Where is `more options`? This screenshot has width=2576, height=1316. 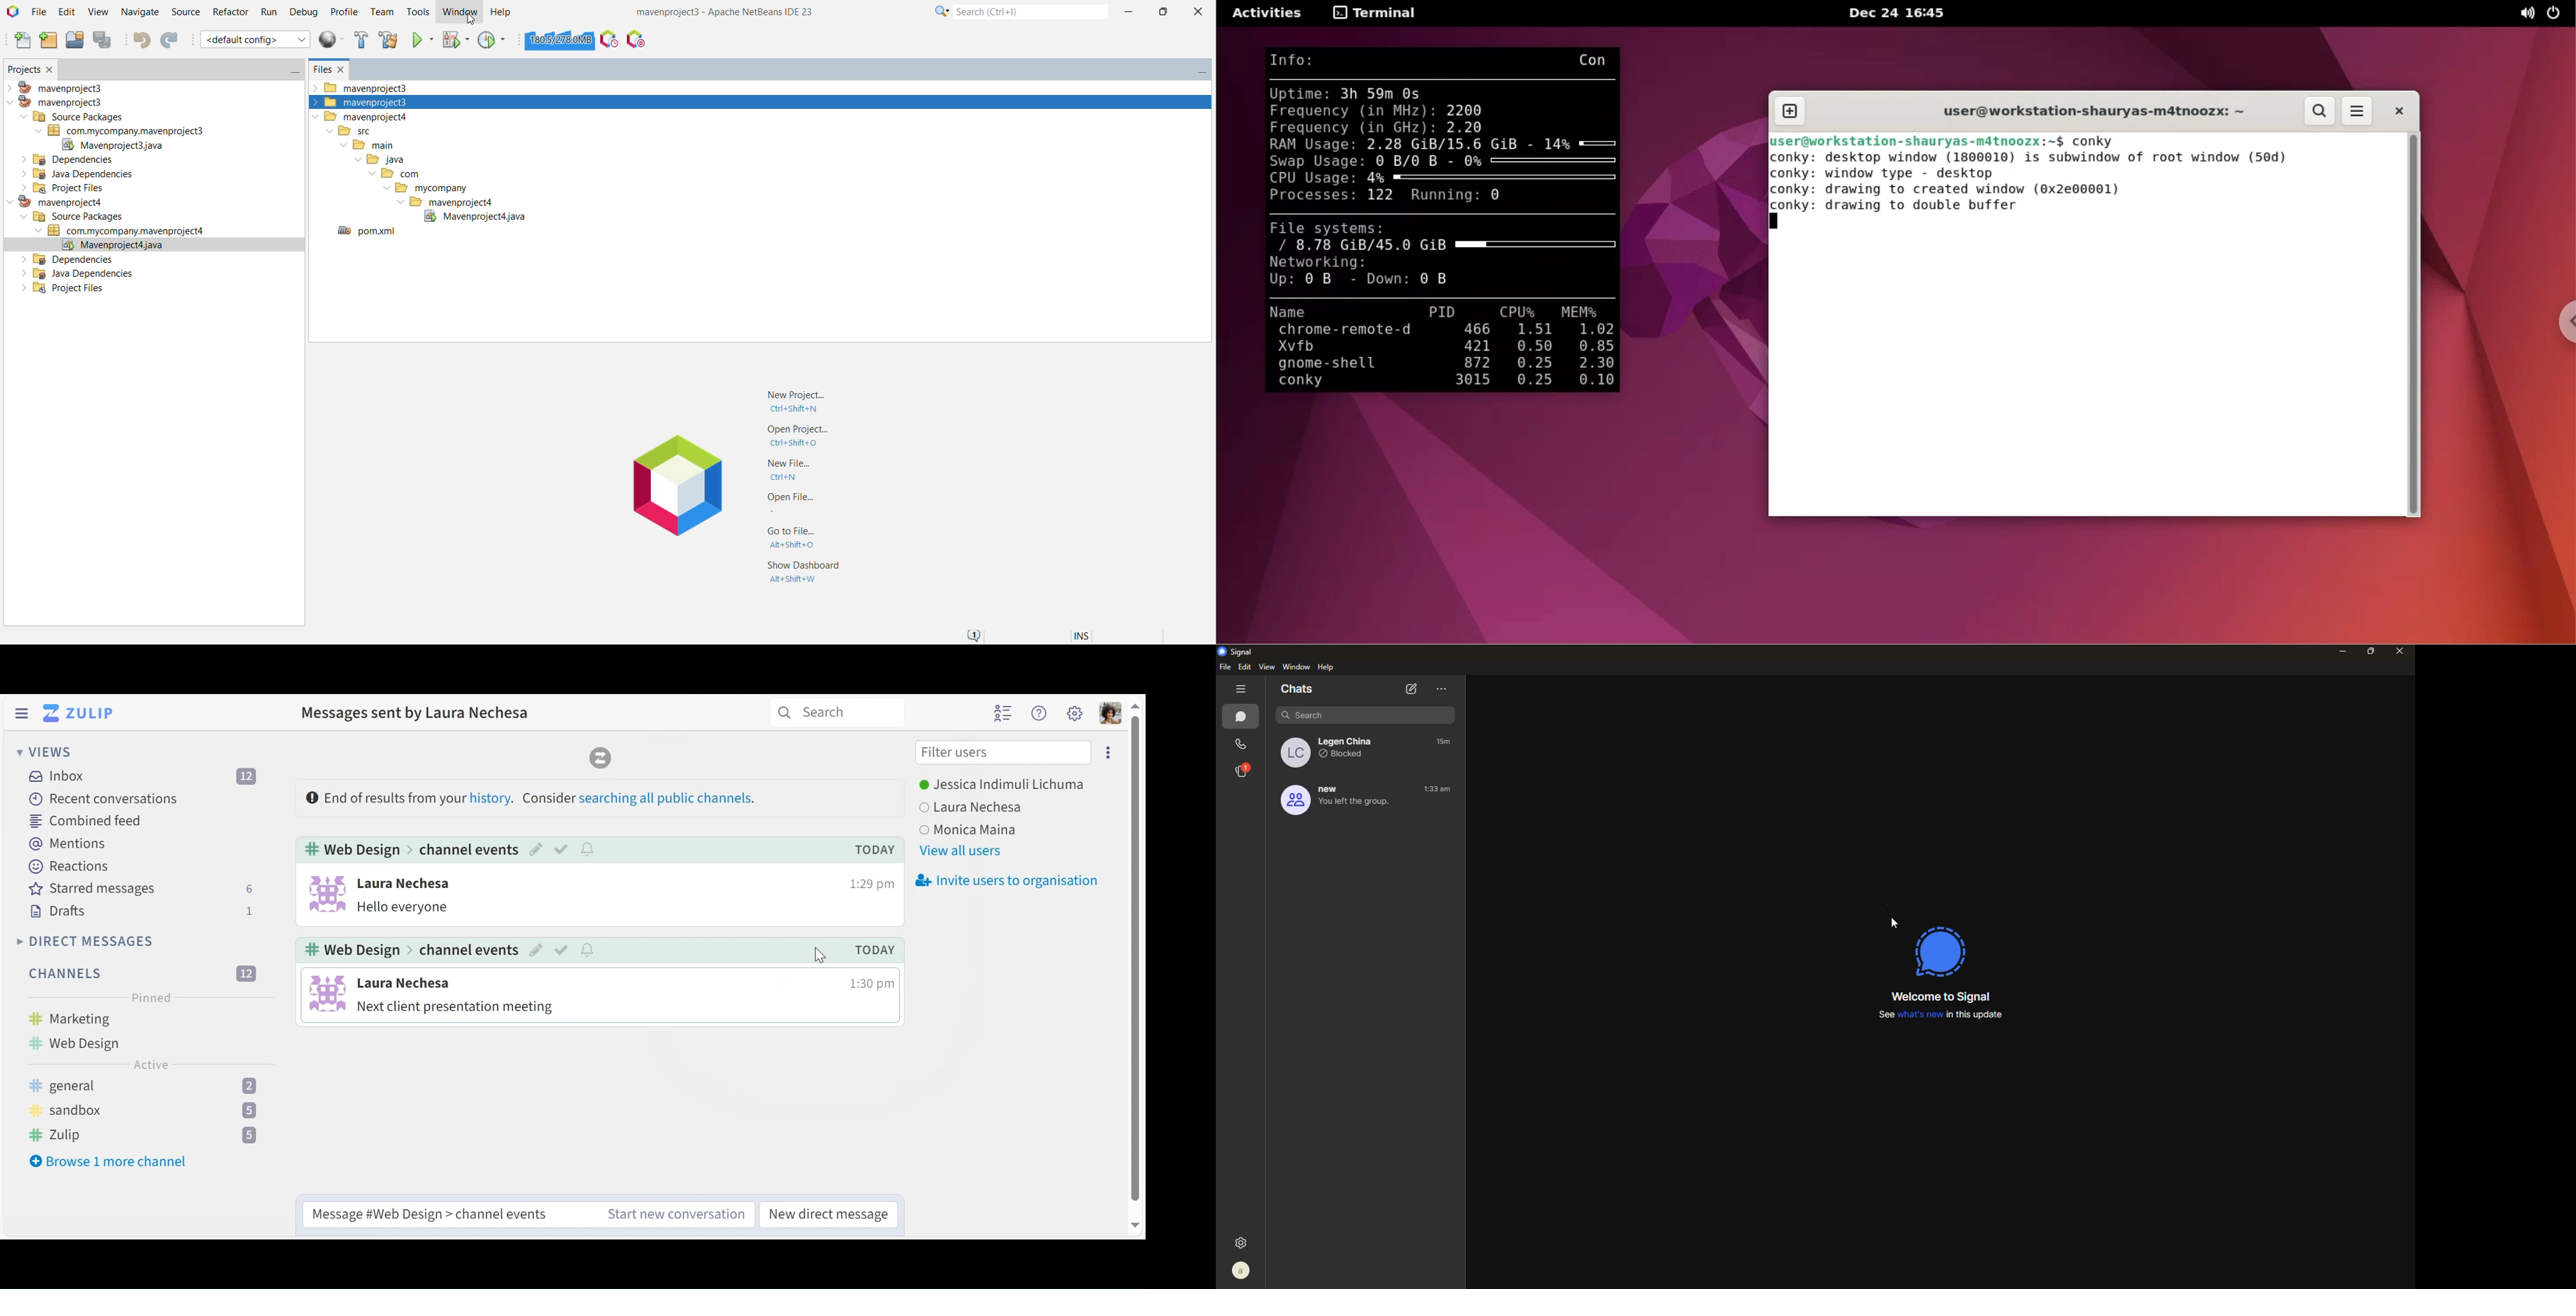
more options is located at coordinates (1109, 753).